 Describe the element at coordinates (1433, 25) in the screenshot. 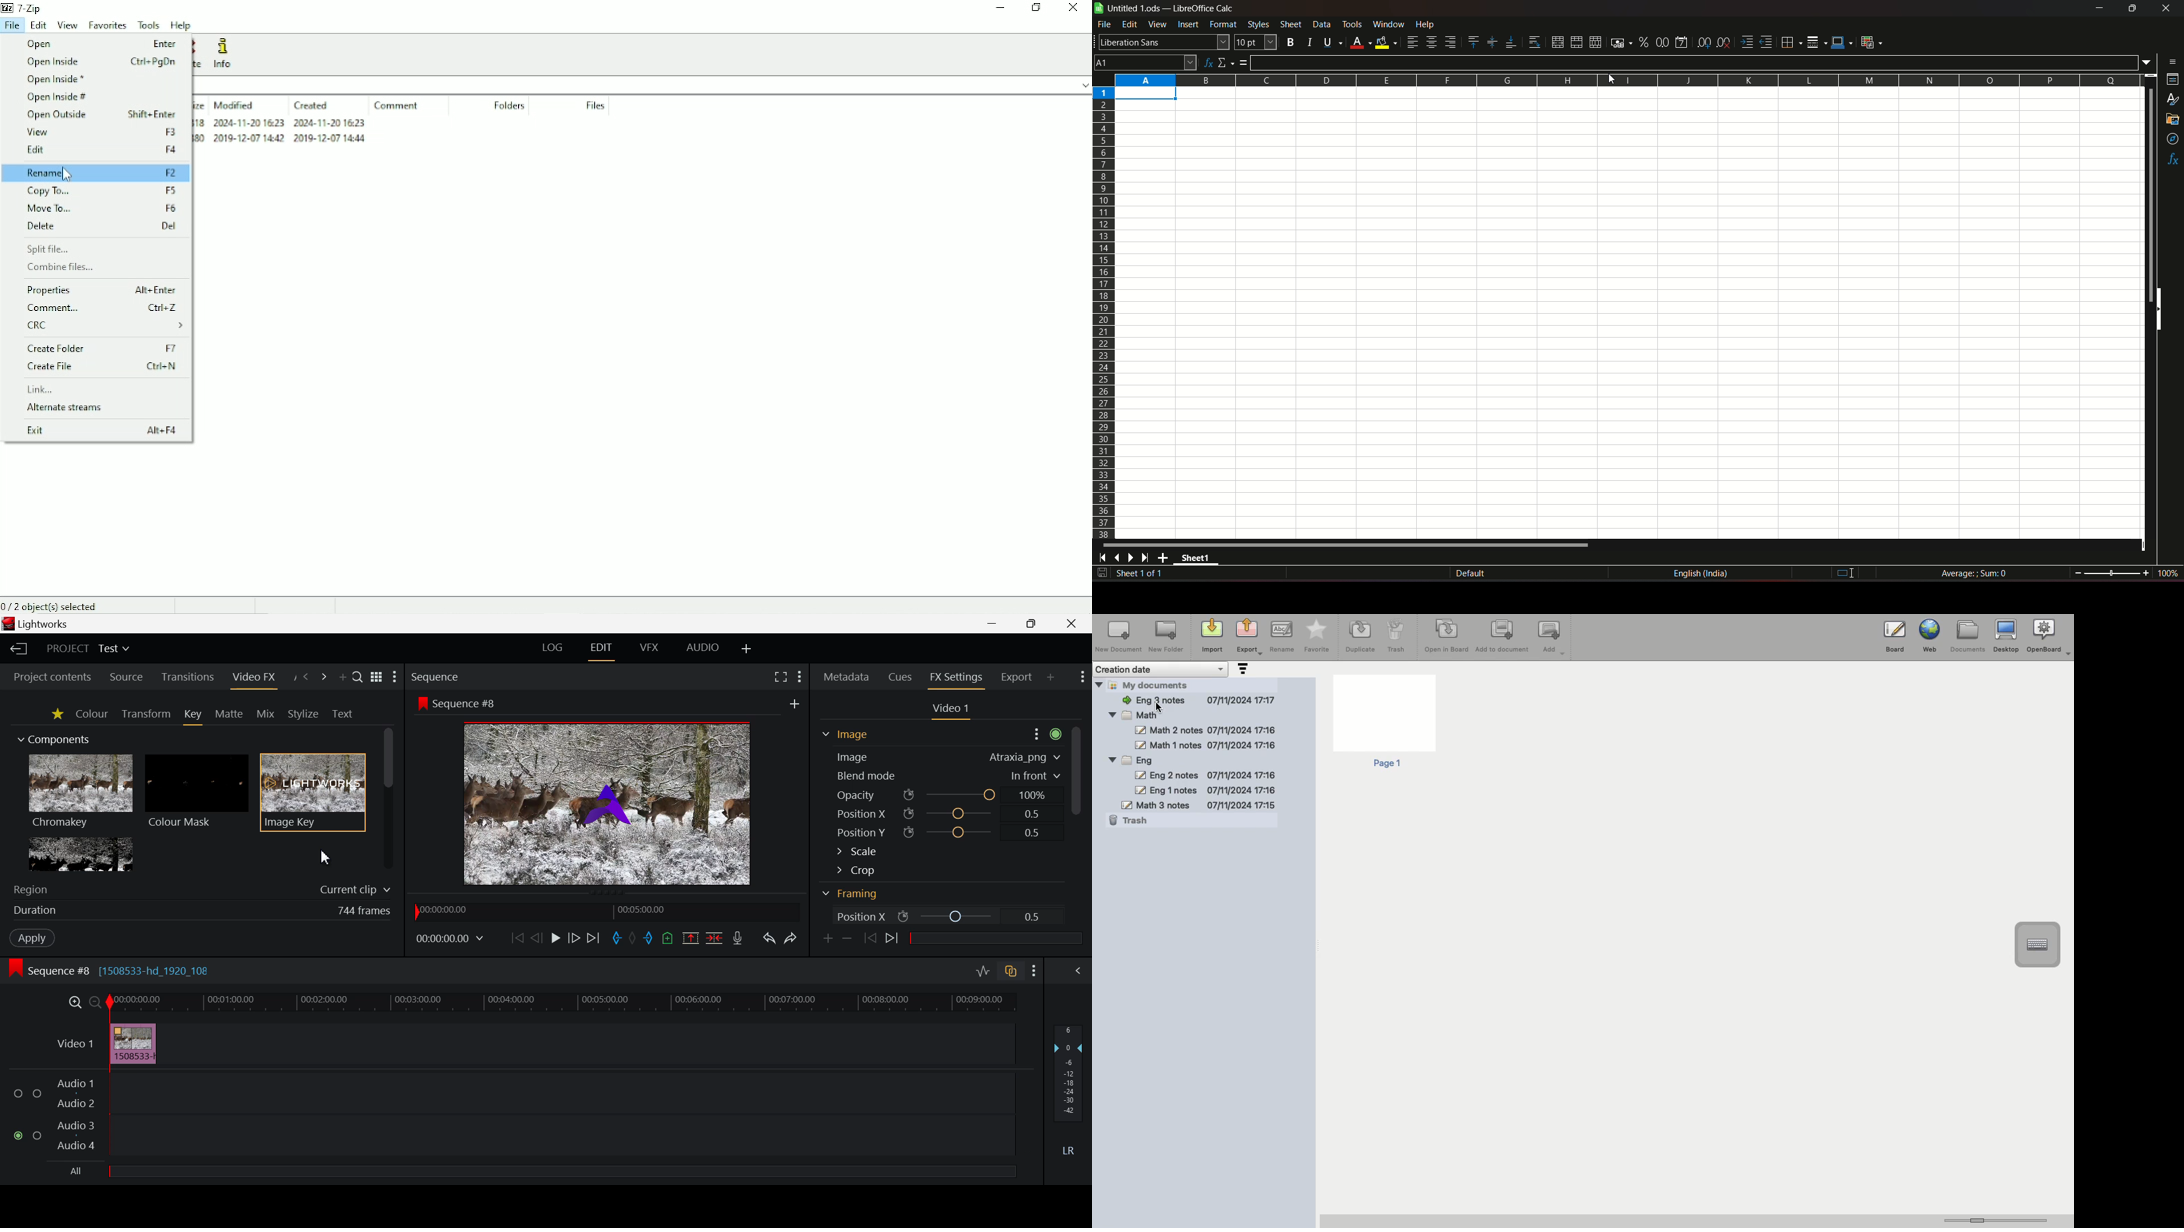

I see `help` at that location.